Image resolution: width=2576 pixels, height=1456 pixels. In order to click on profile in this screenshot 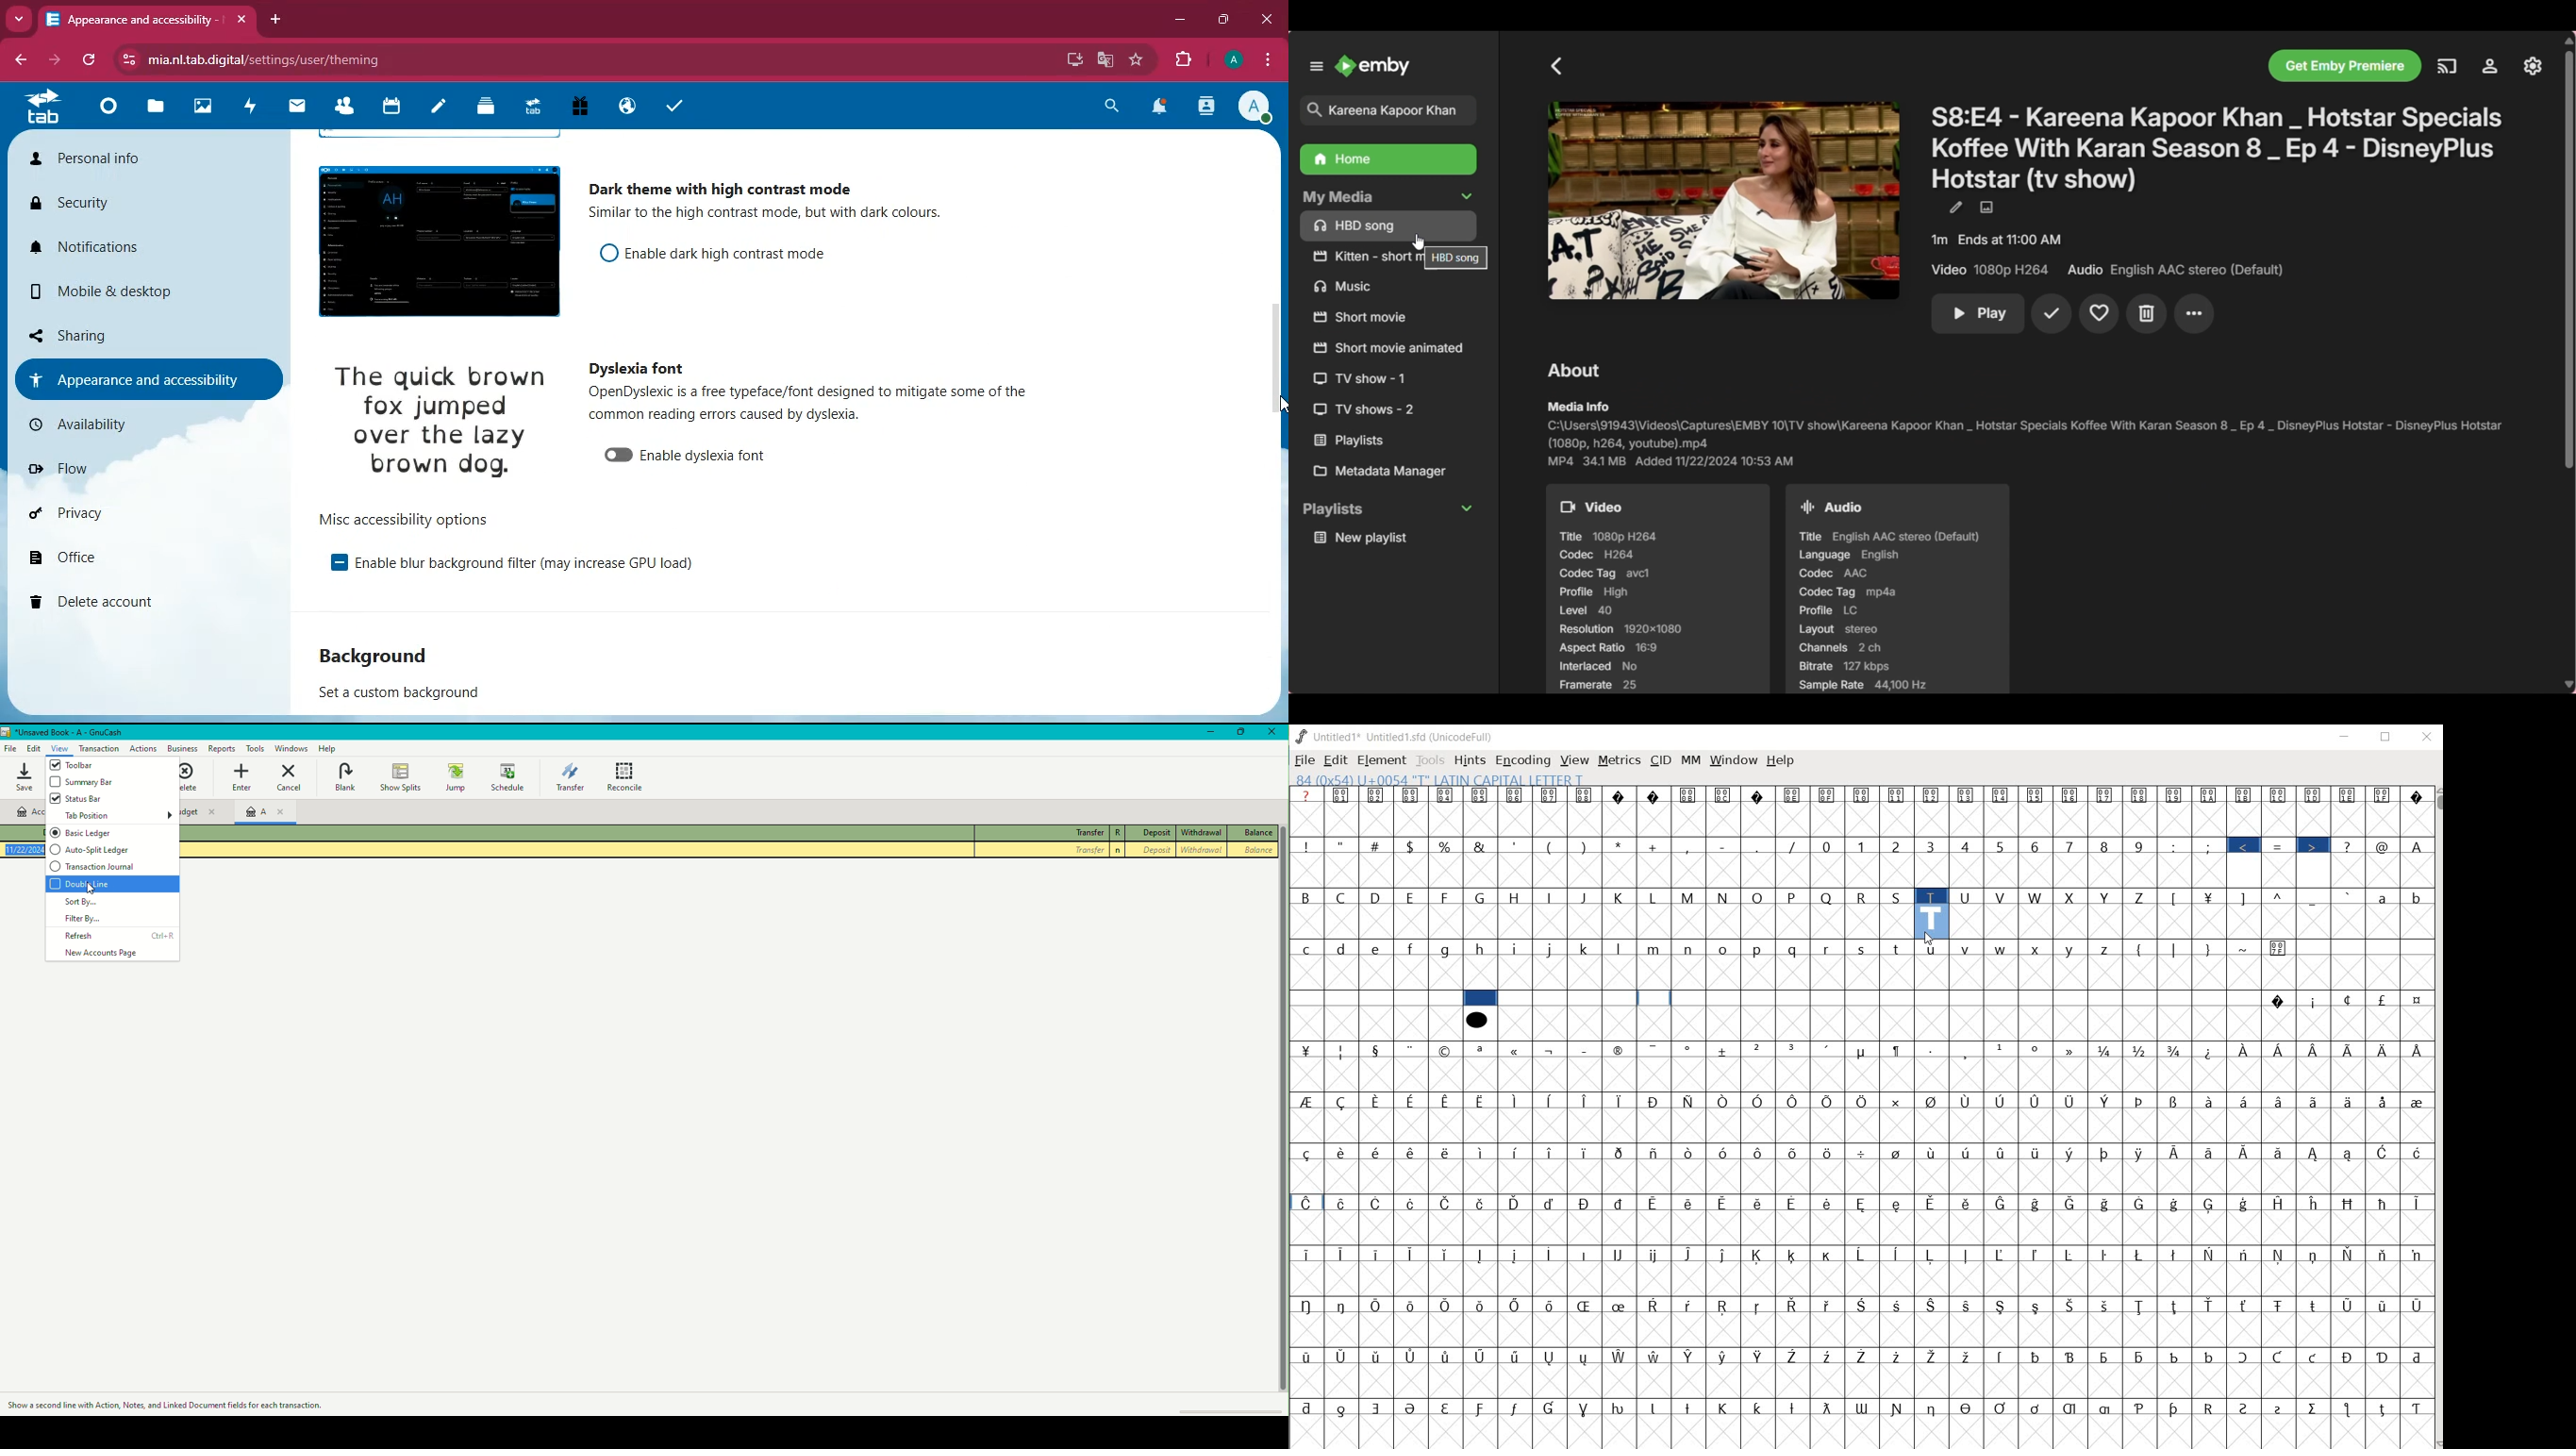, I will do `click(1233, 59)`.